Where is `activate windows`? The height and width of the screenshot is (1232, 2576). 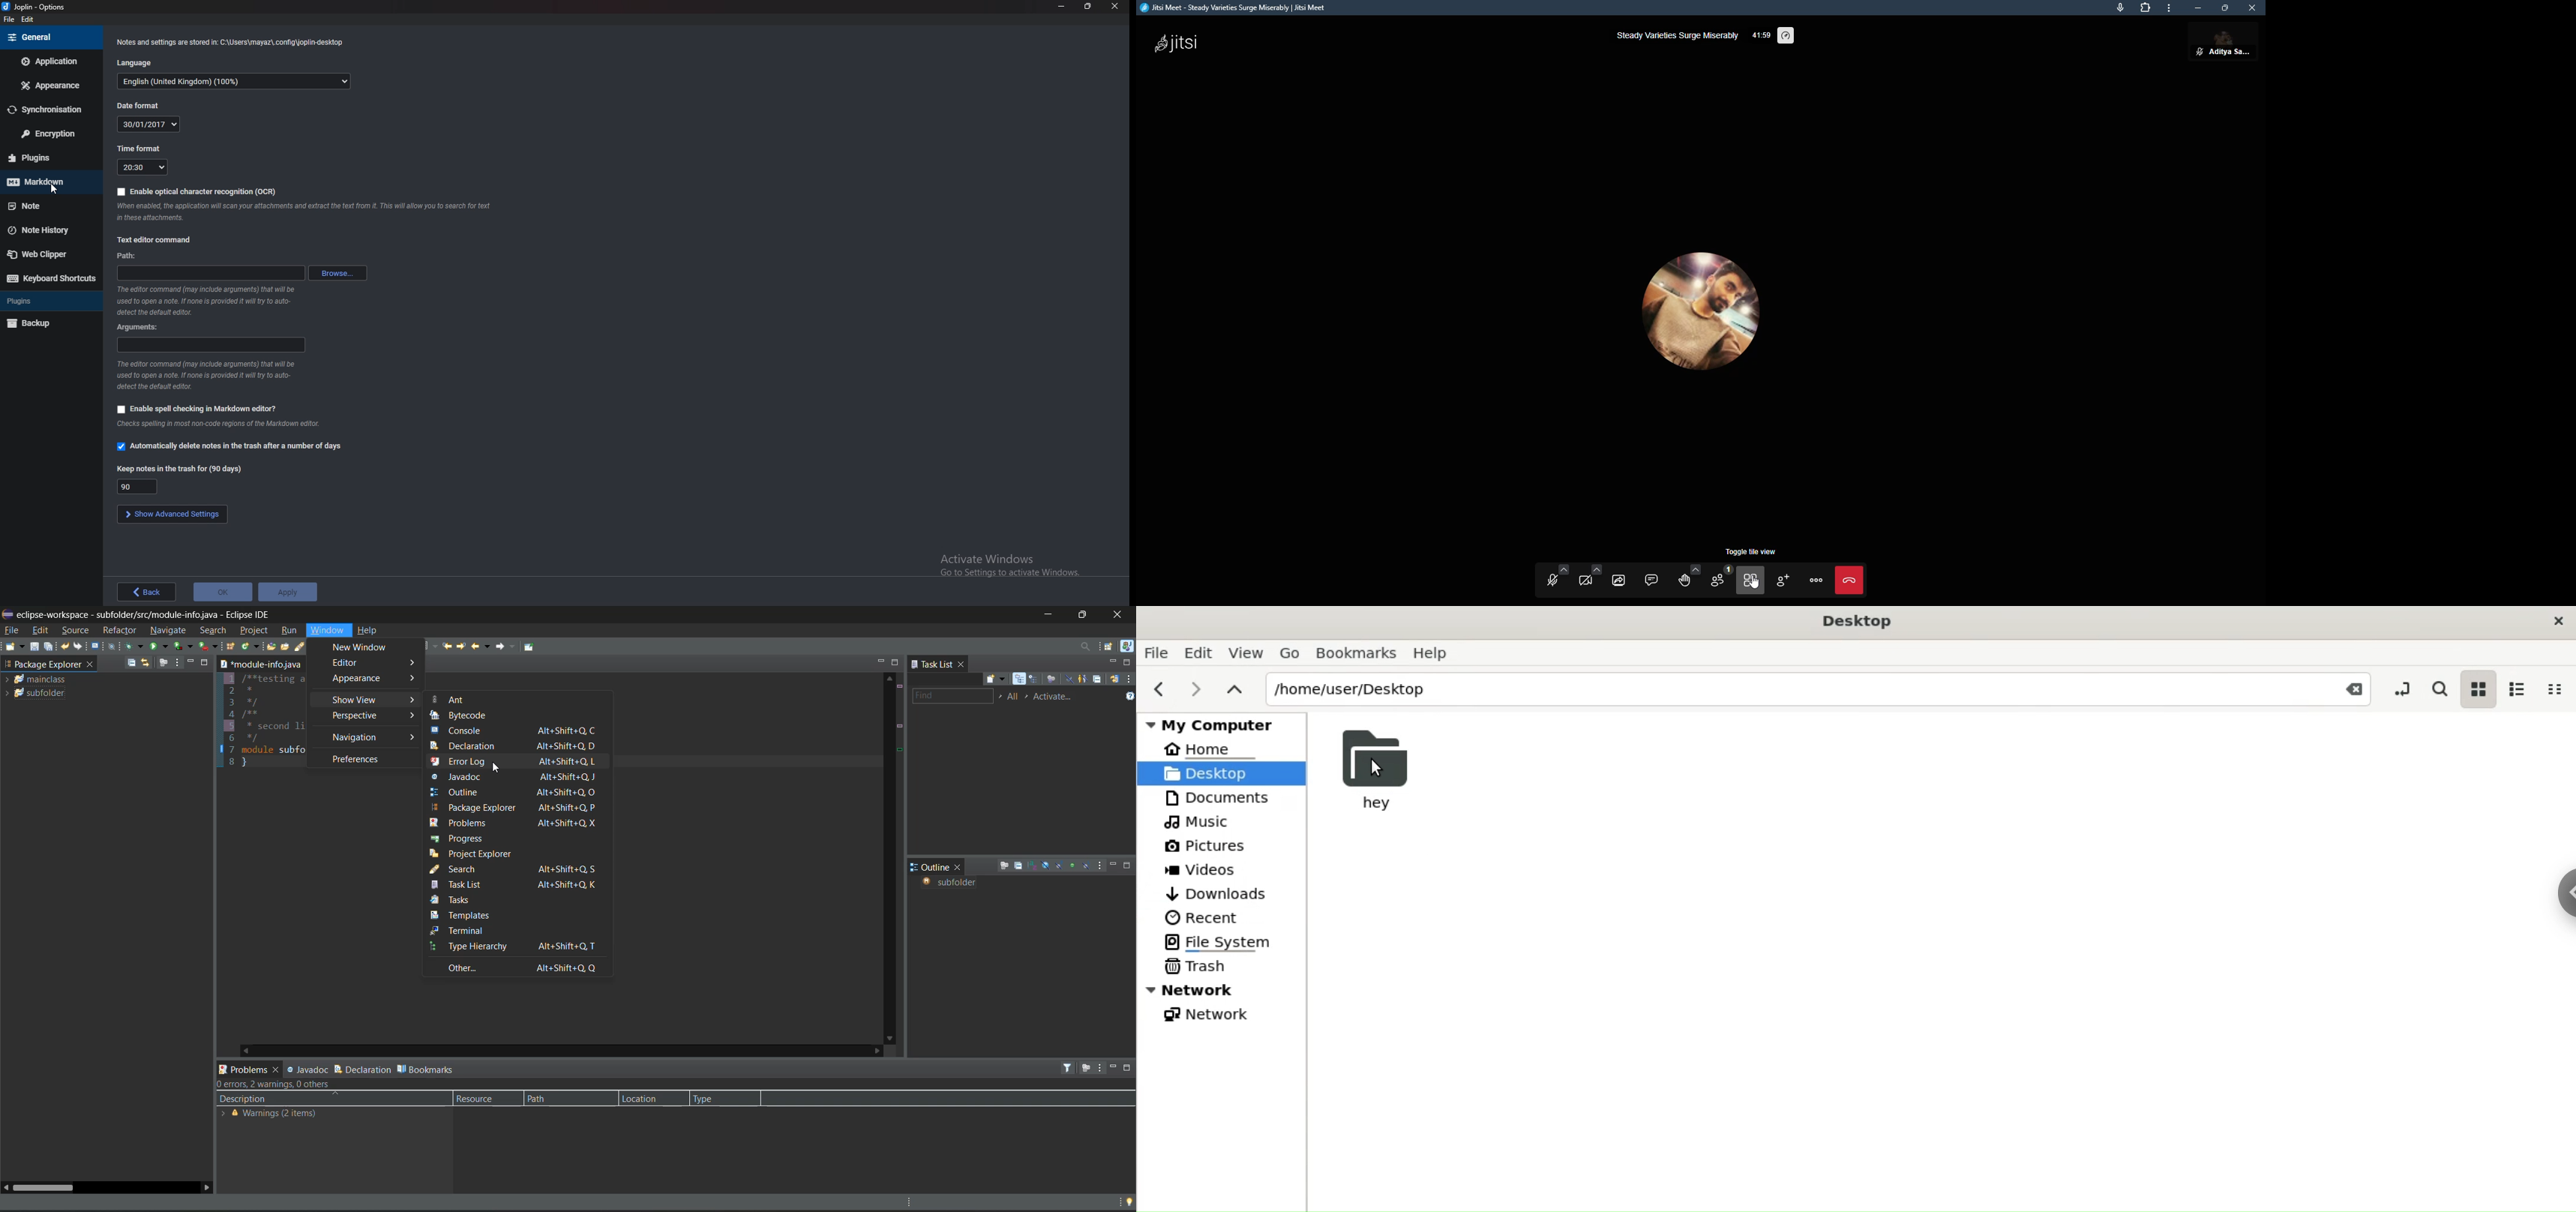
activate windows is located at coordinates (1014, 563).